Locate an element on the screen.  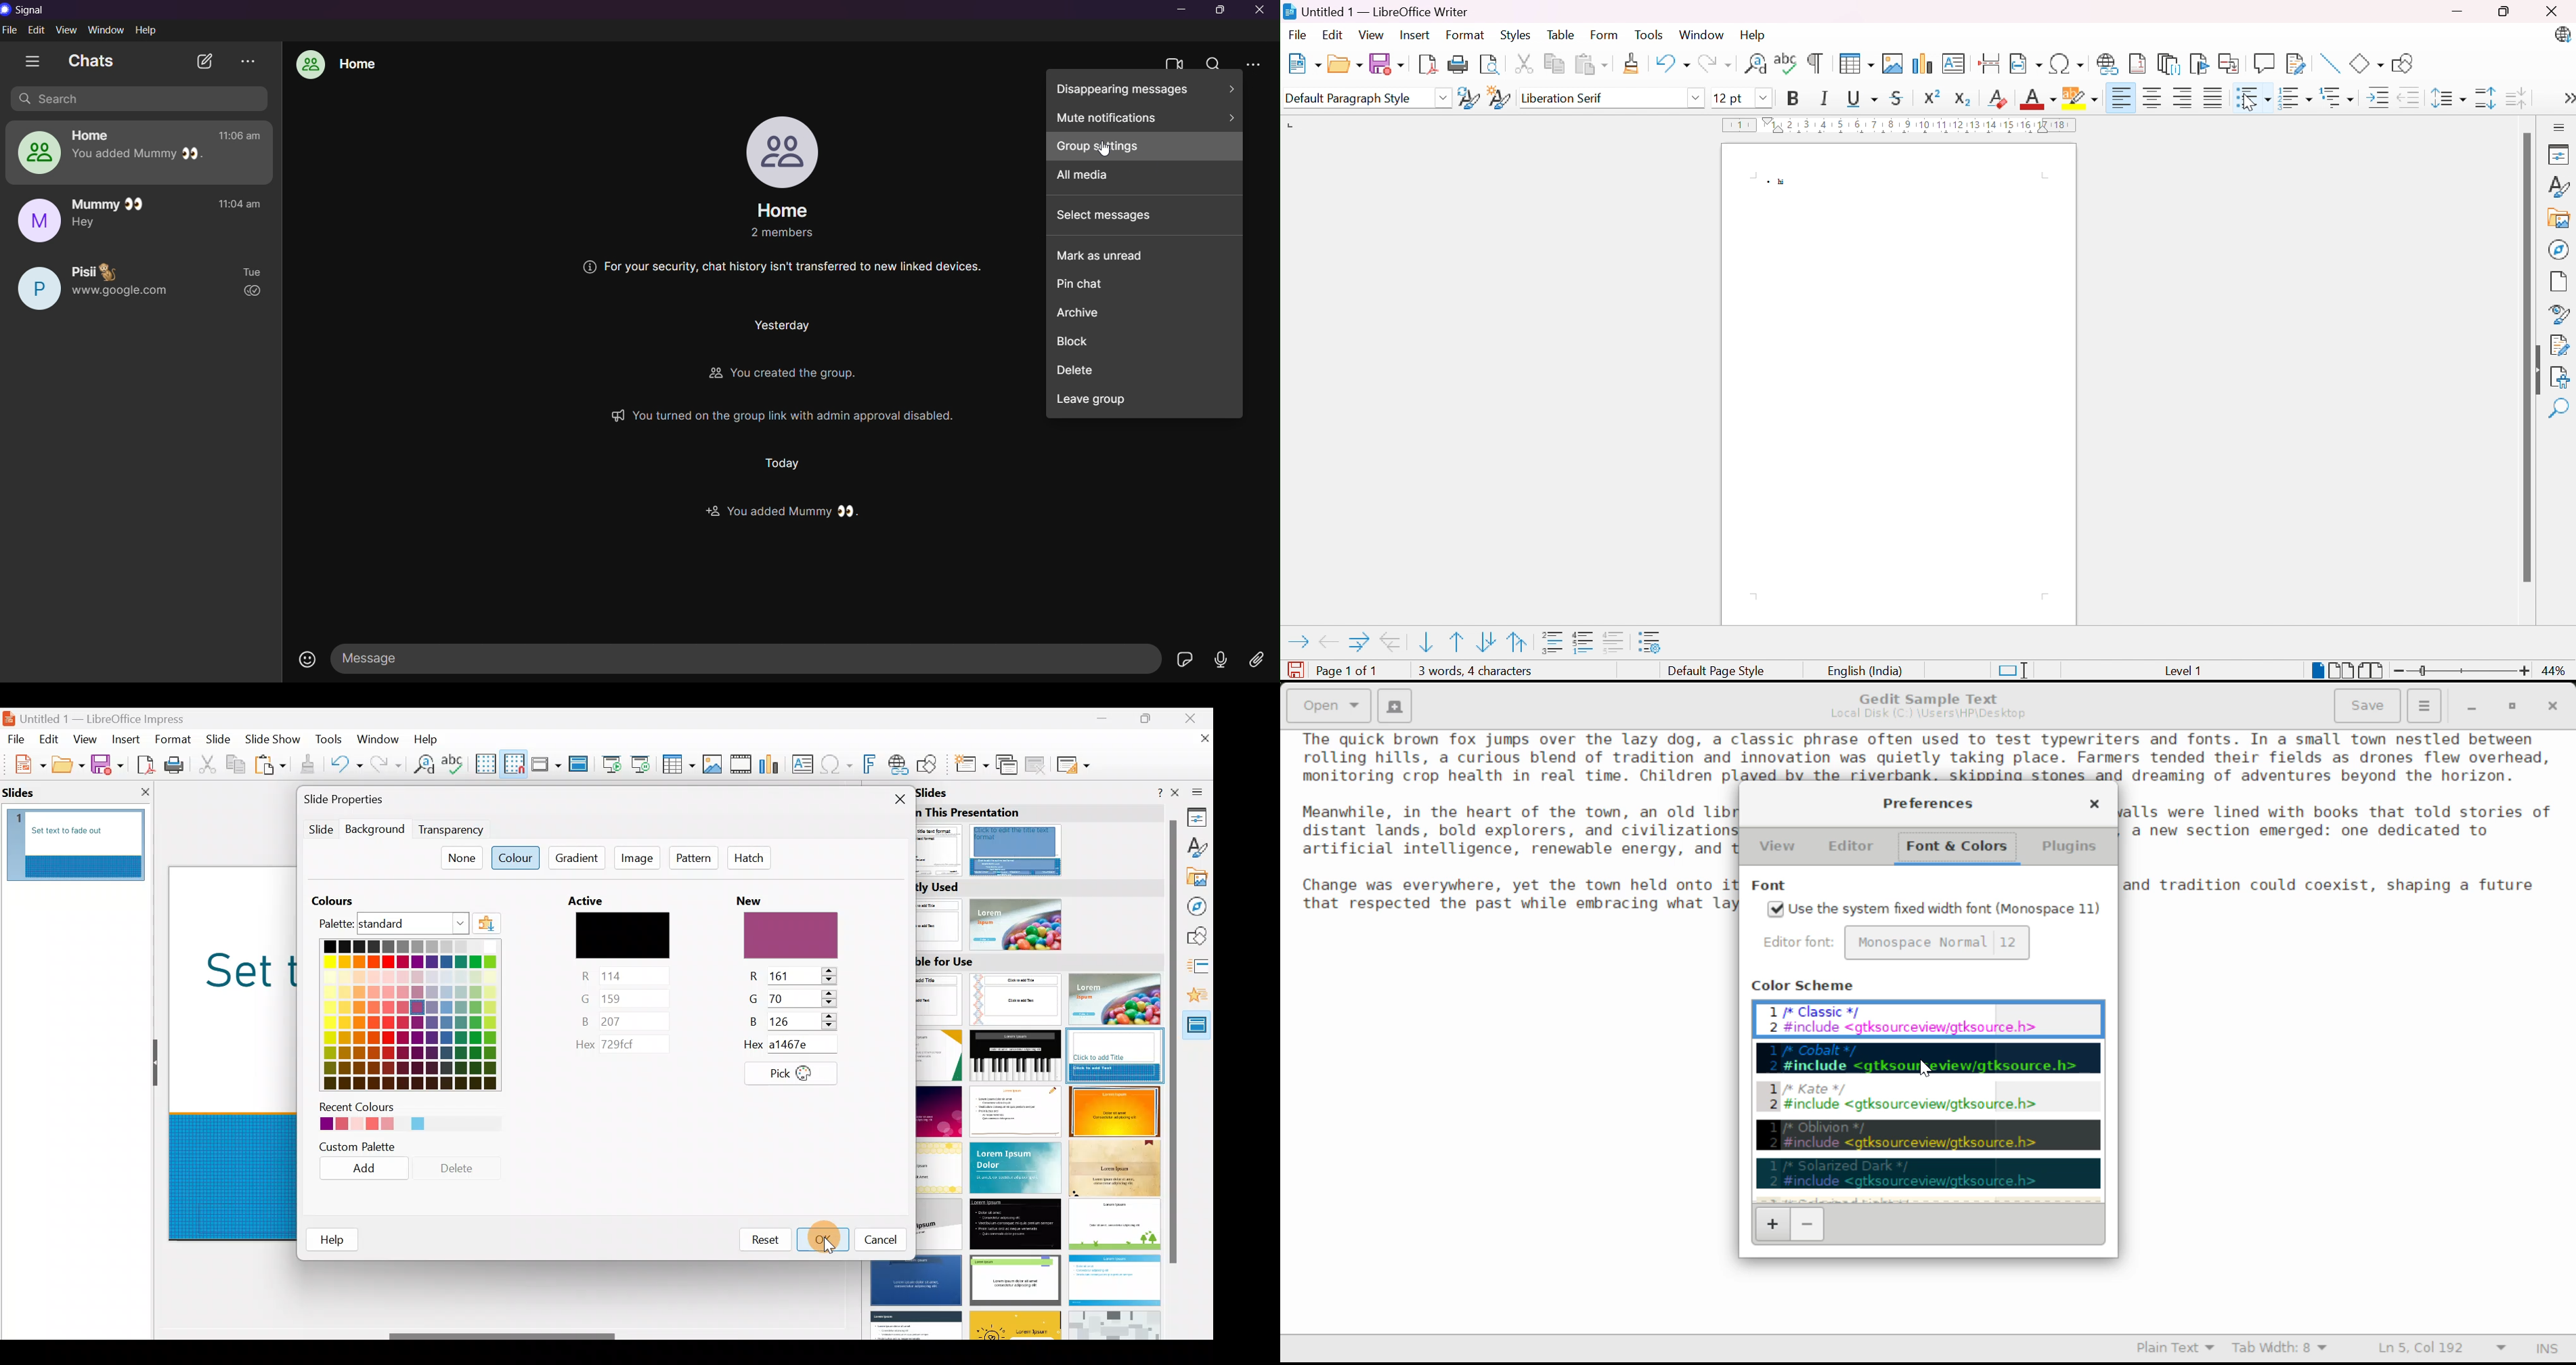
Show draw functions is located at coordinates (929, 765).